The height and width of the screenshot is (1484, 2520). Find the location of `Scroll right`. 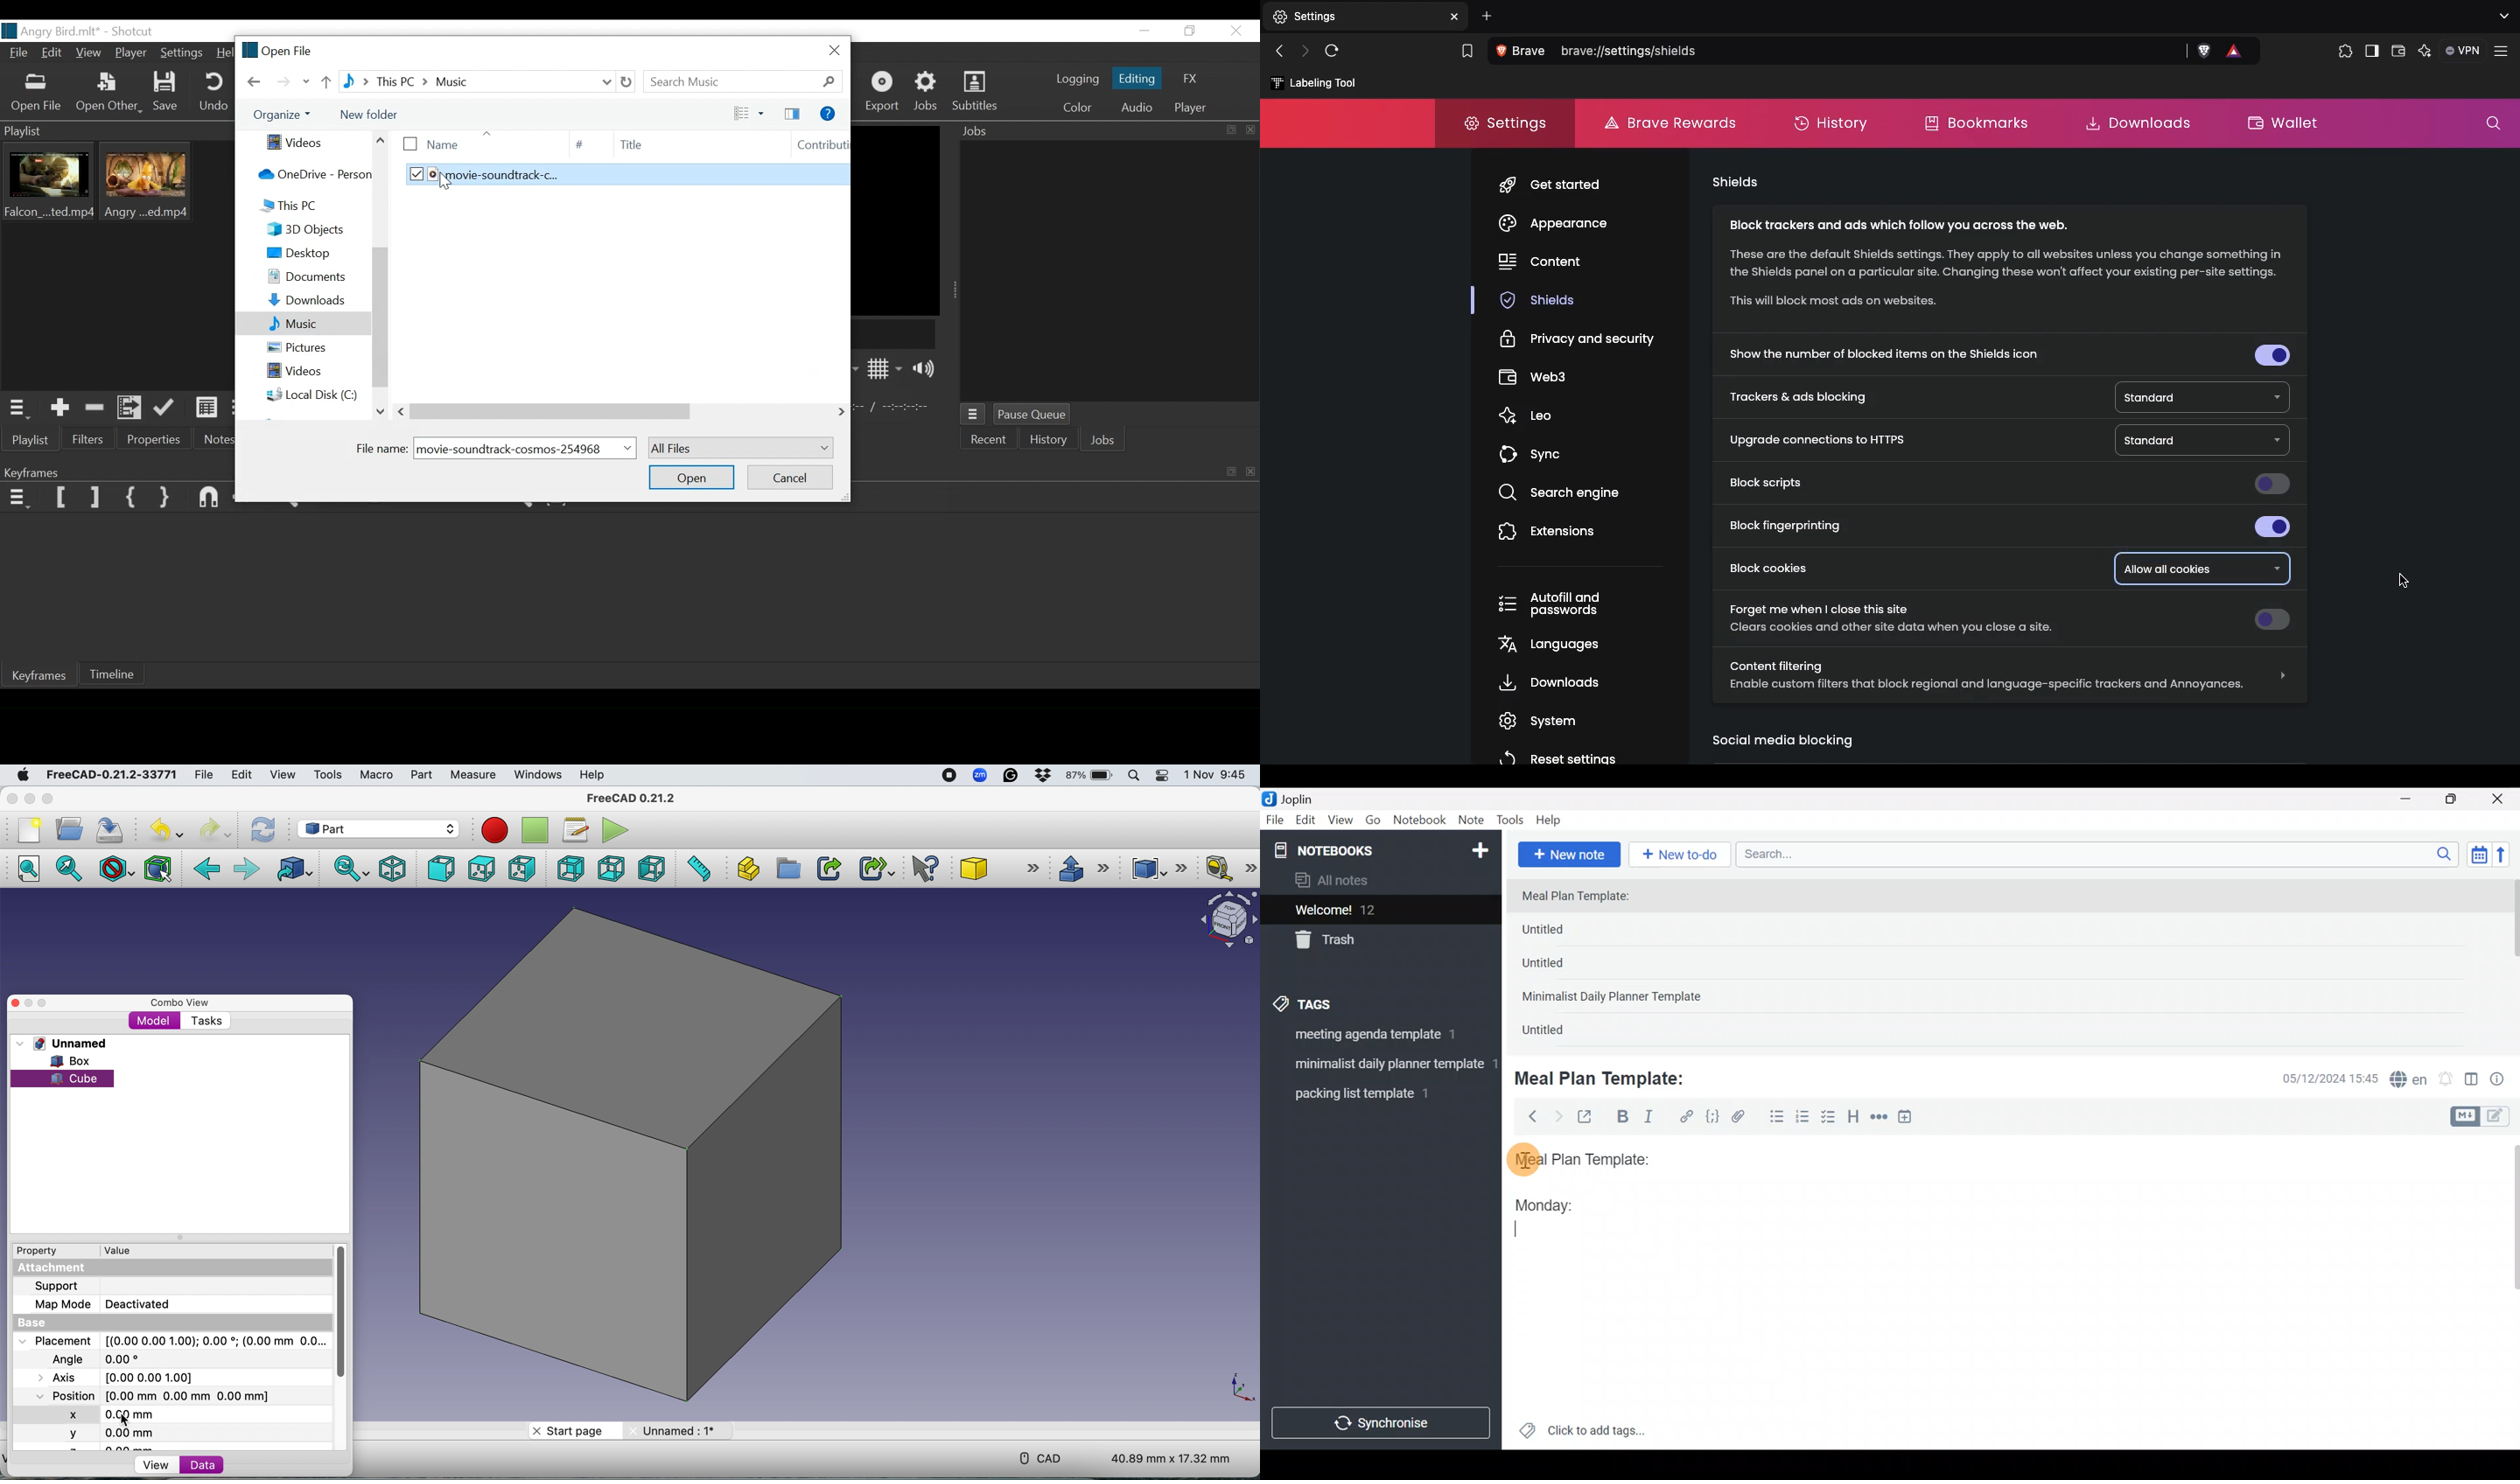

Scroll right is located at coordinates (842, 410).